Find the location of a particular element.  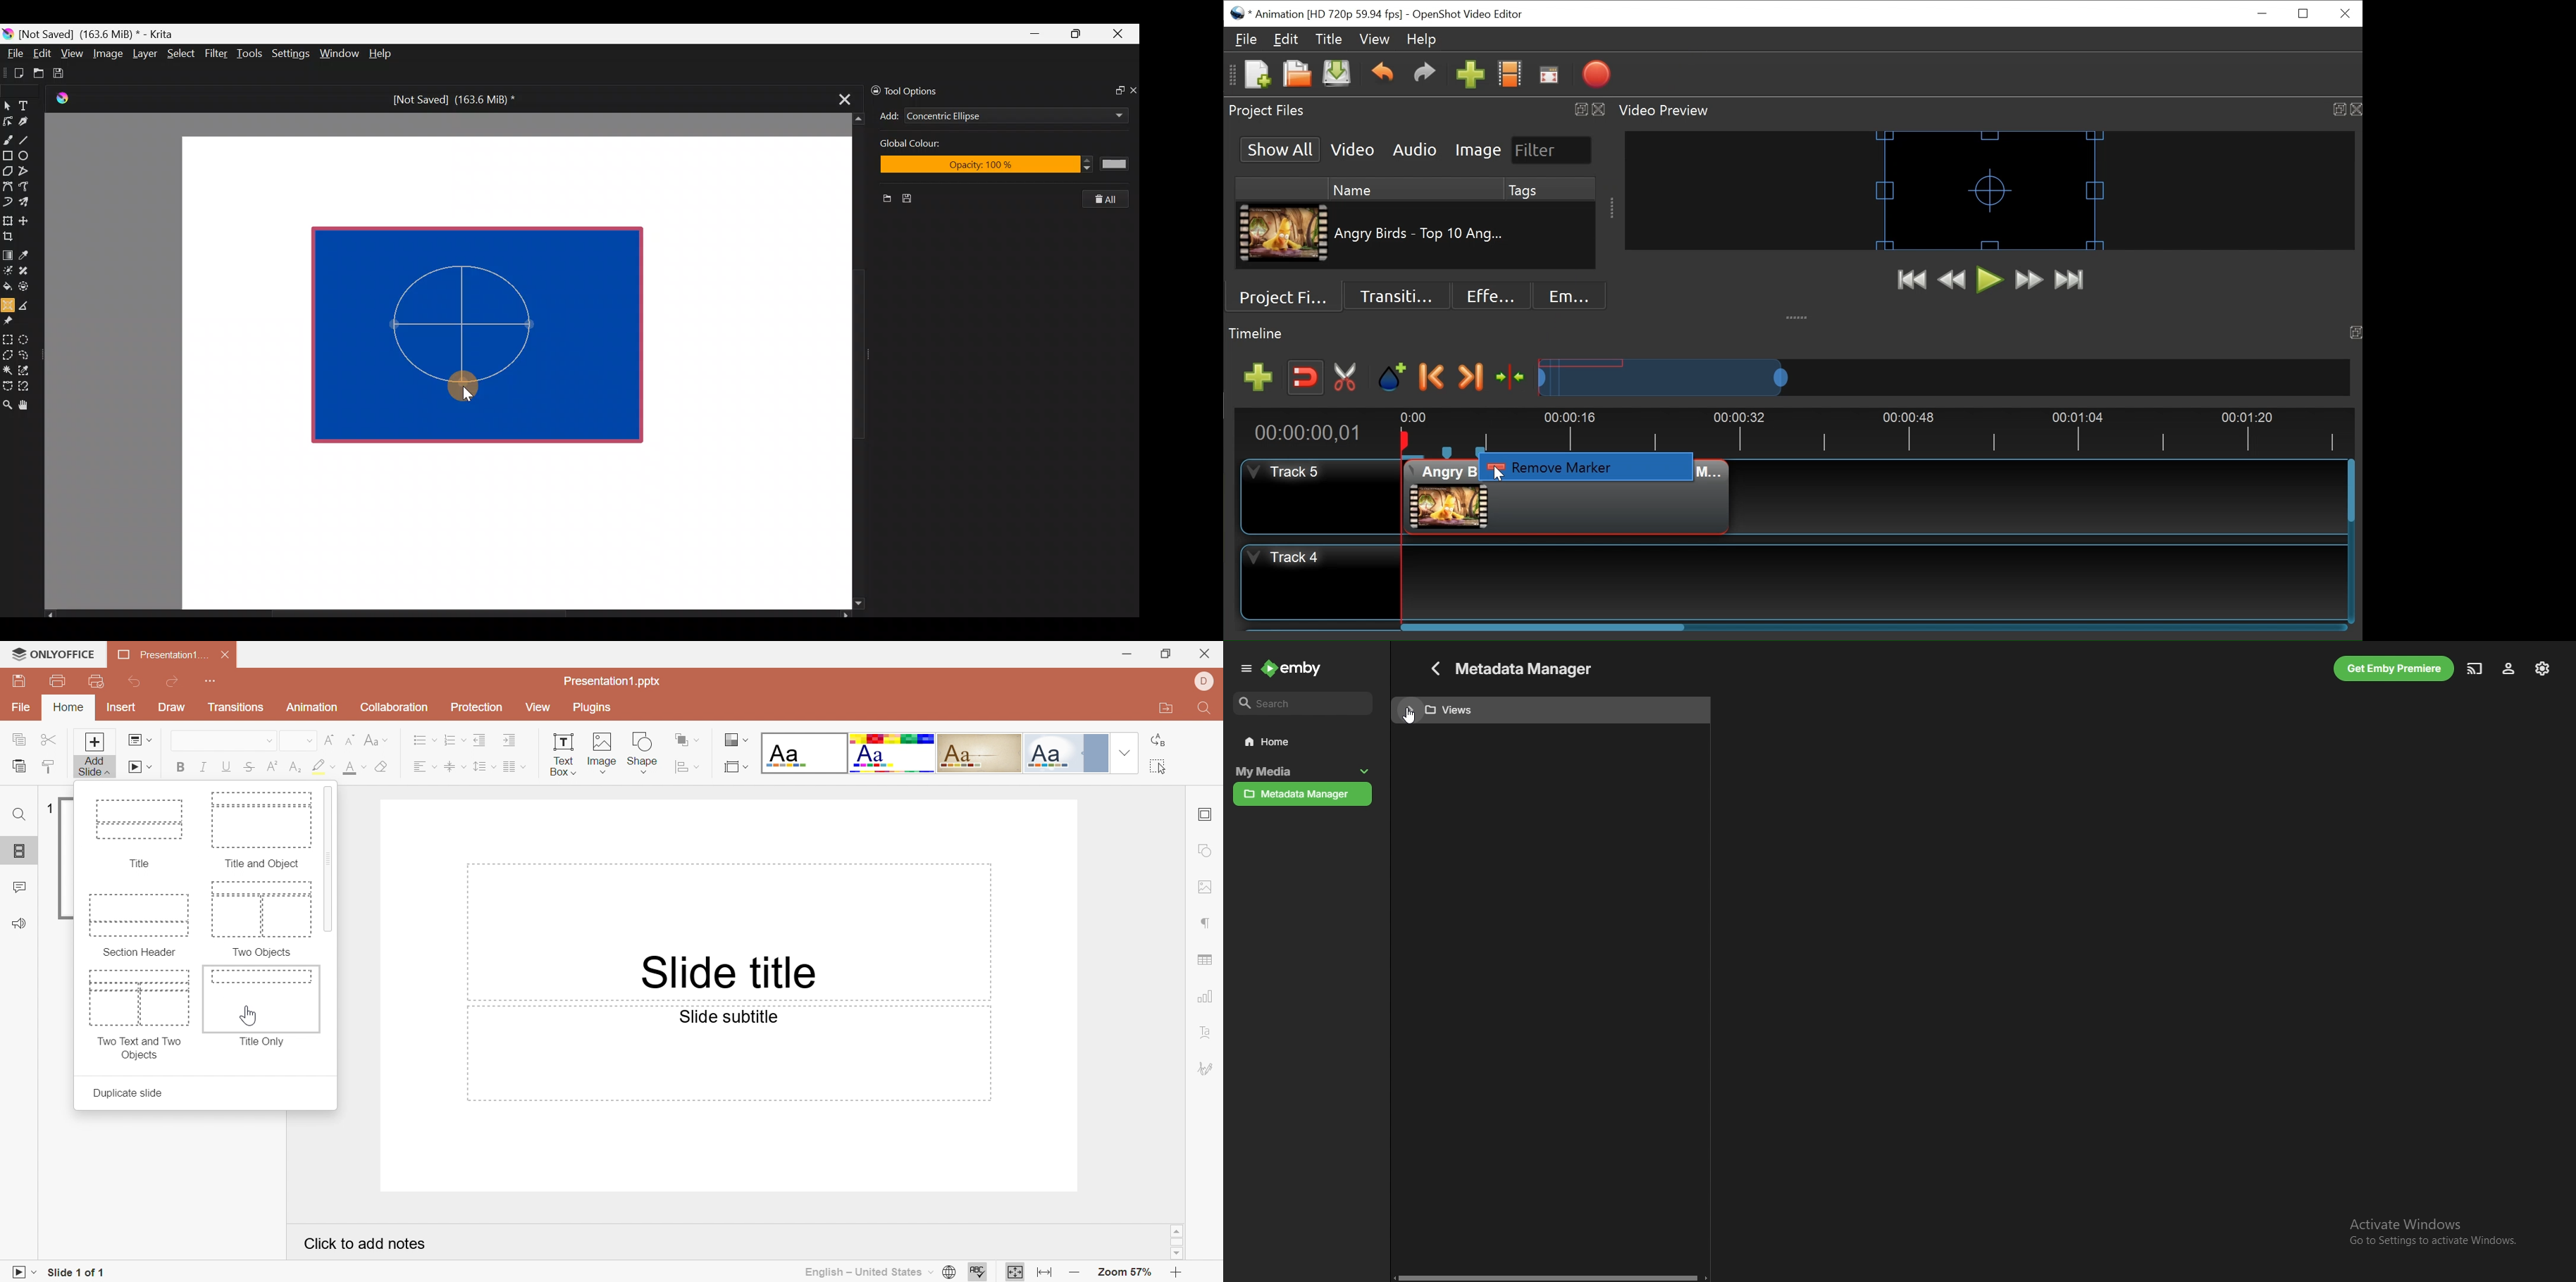

File is located at coordinates (21, 708).